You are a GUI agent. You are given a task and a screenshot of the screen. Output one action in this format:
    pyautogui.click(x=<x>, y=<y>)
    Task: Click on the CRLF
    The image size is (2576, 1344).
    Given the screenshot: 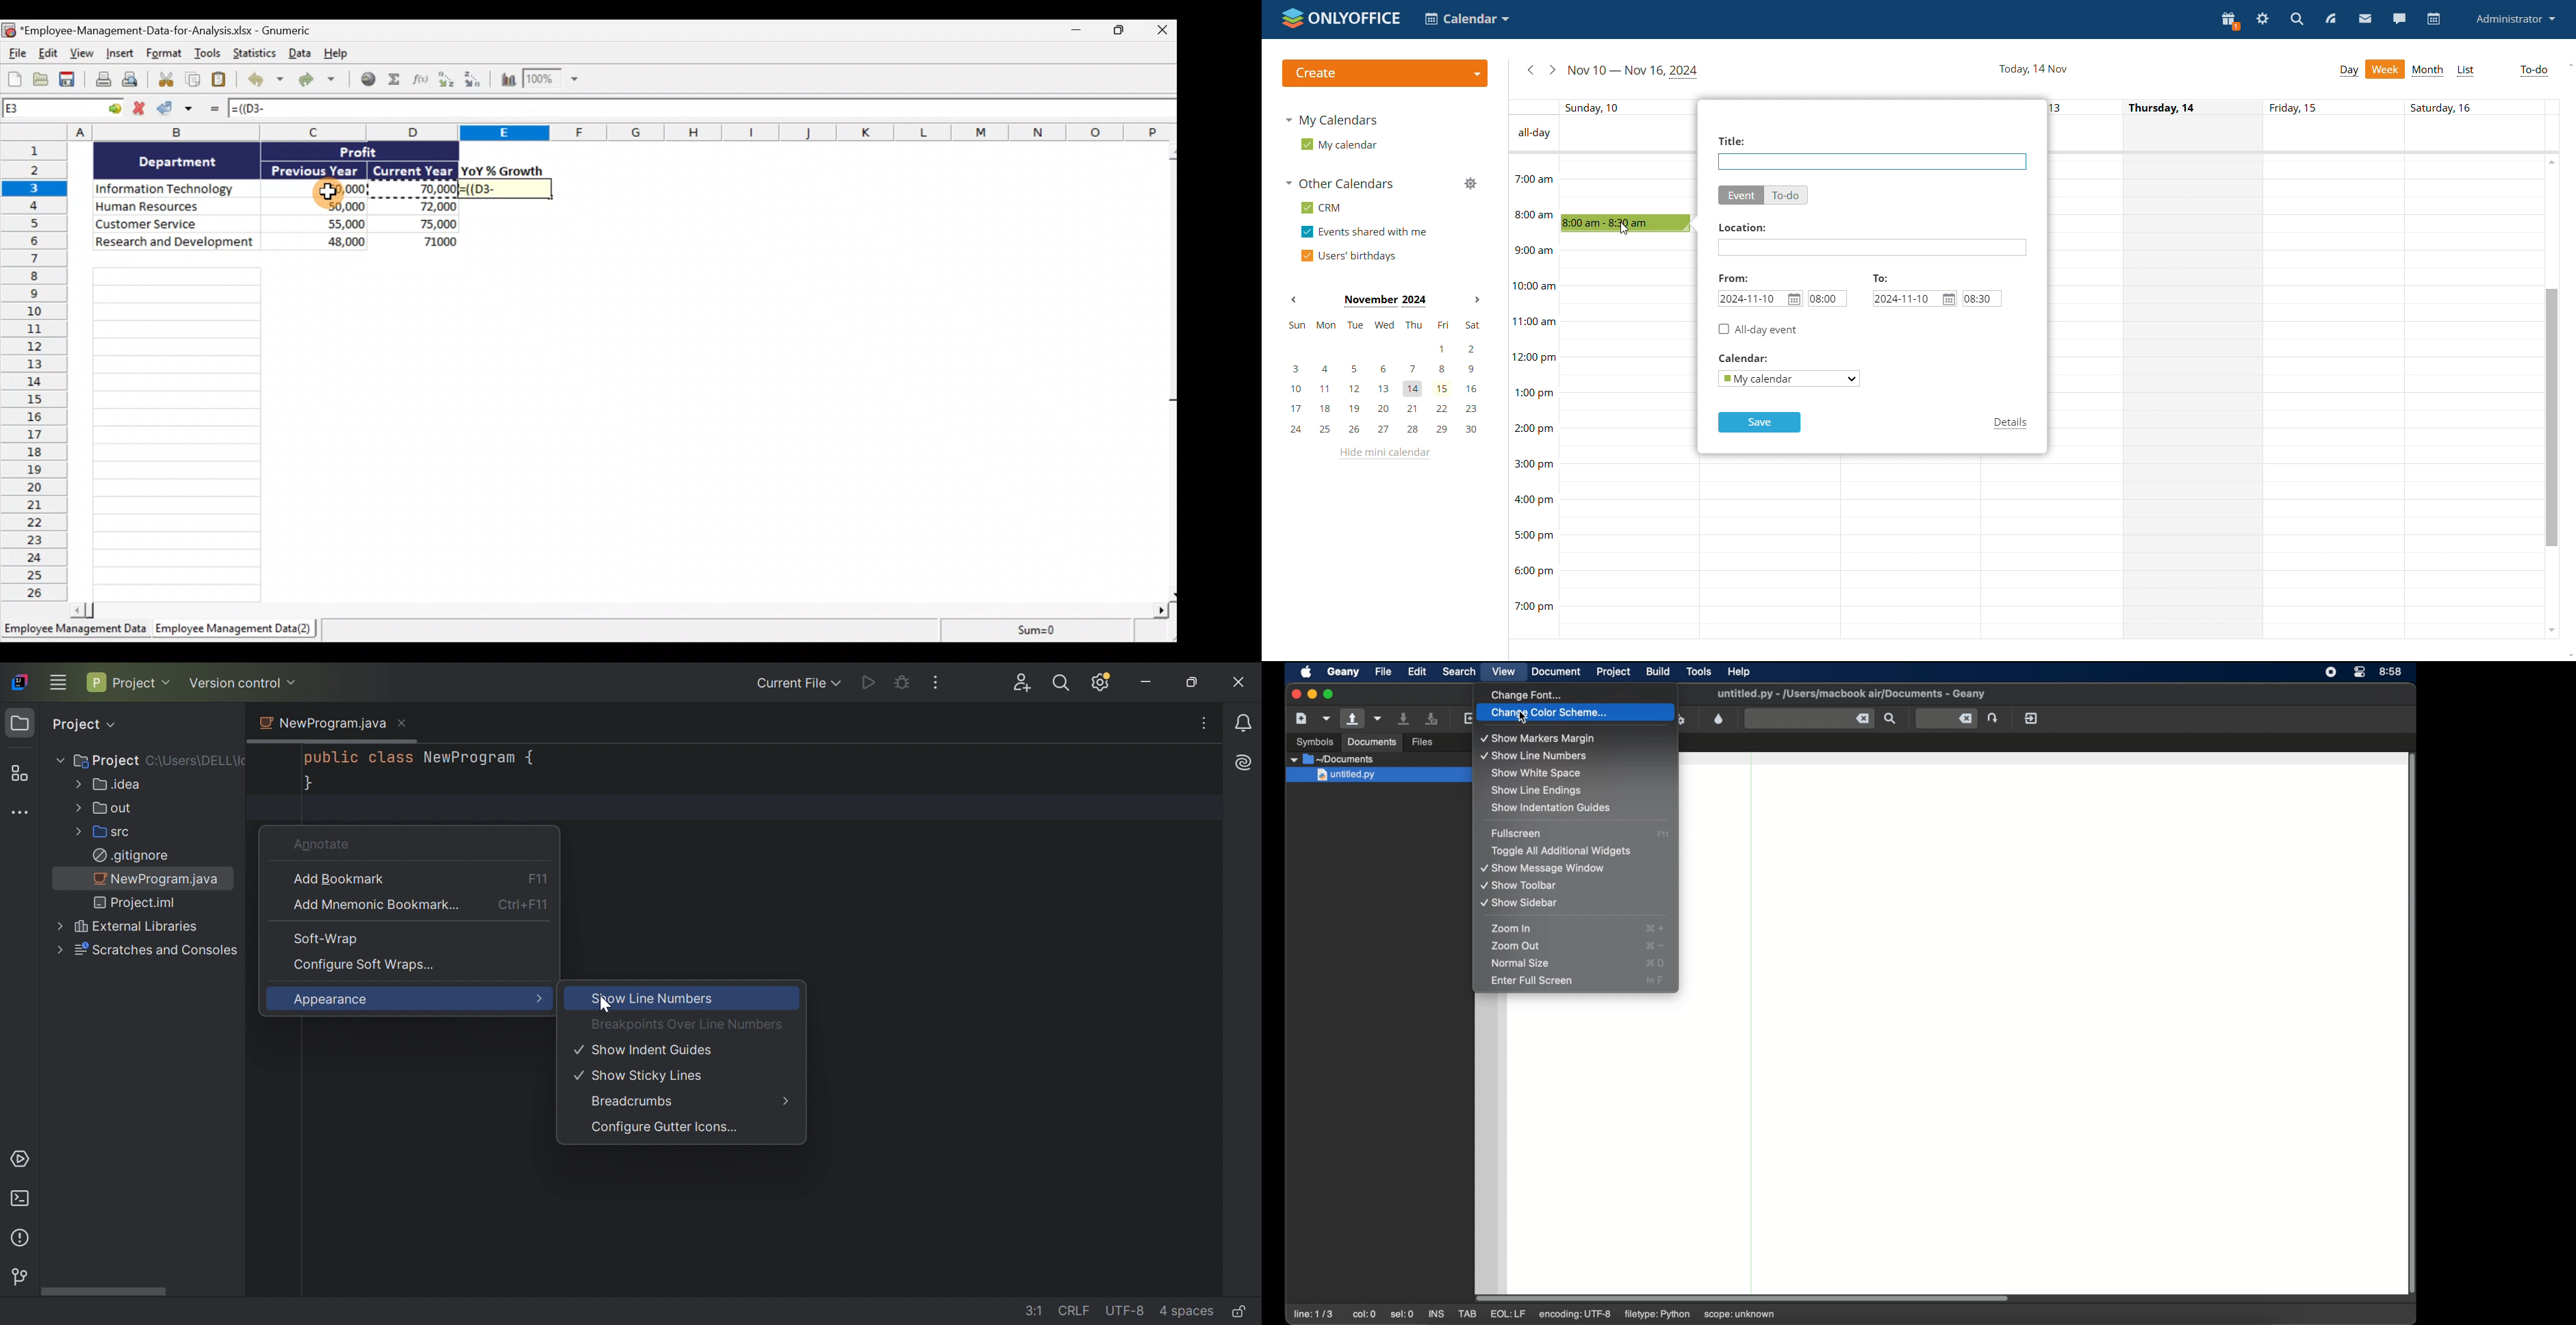 What is the action you would take?
    pyautogui.click(x=1070, y=1309)
    